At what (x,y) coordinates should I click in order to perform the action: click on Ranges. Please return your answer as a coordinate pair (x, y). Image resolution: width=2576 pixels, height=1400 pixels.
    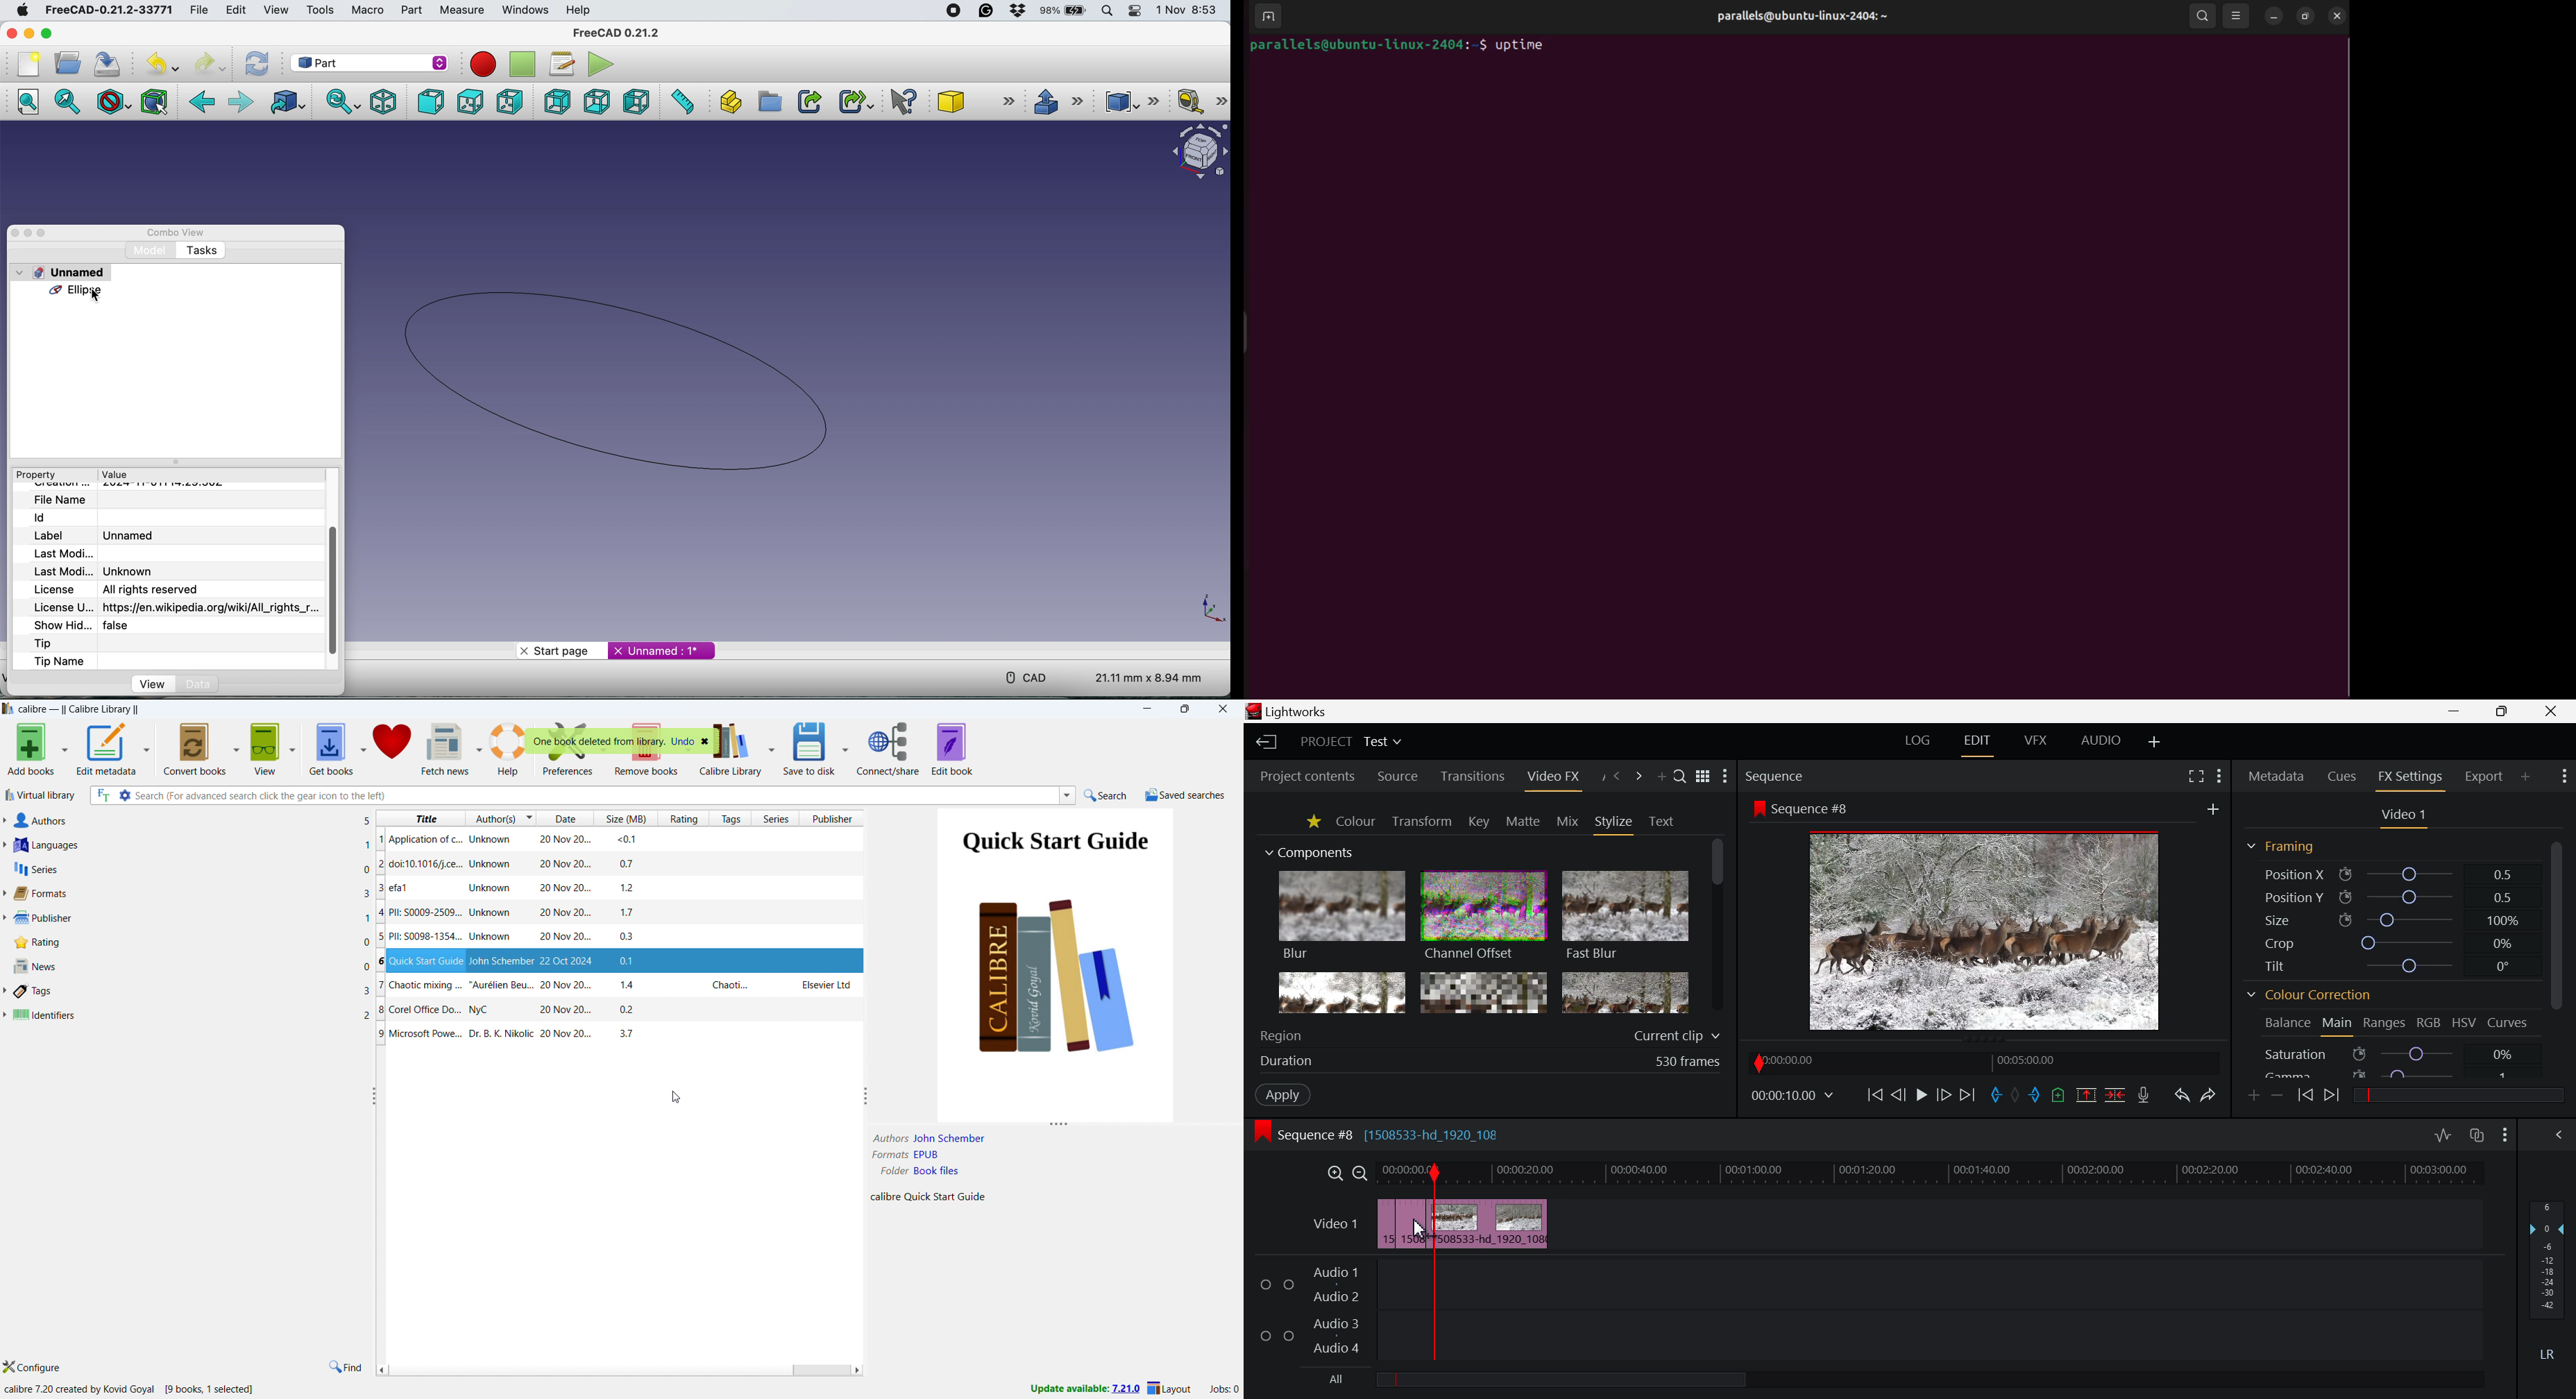
    Looking at the image, I should click on (2386, 1024).